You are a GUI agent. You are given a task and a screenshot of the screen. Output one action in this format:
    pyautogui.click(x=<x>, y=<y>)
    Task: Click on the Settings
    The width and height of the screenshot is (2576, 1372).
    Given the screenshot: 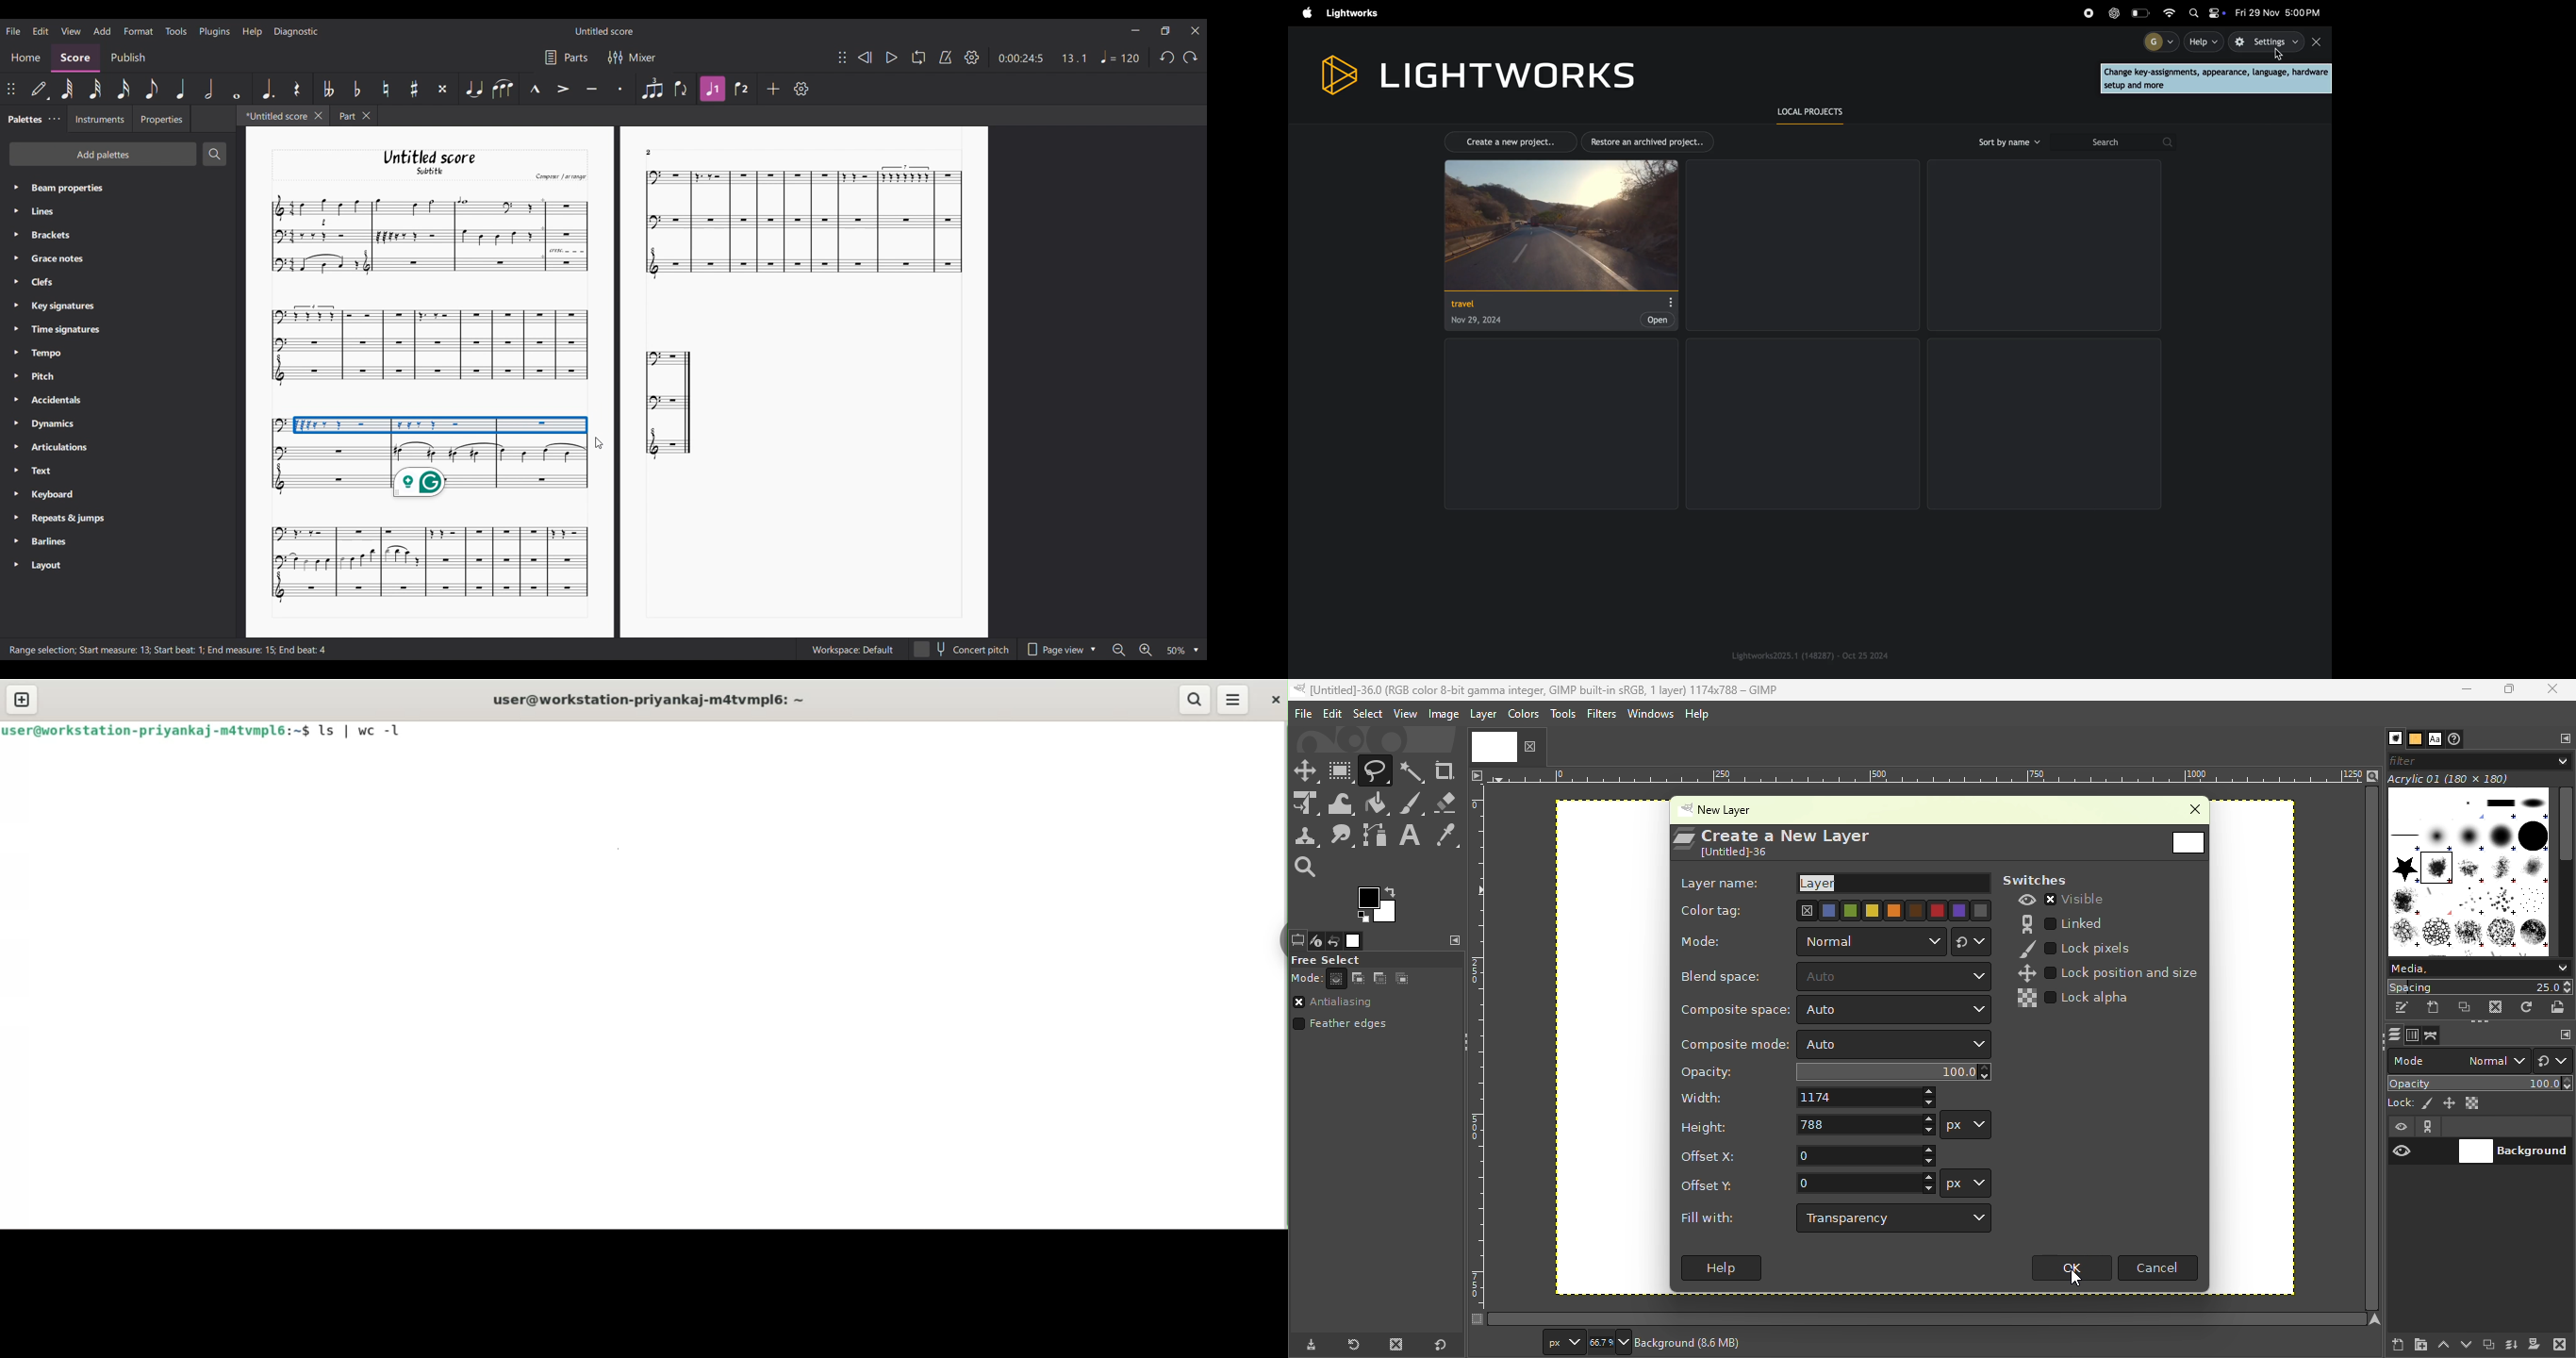 What is the action you would take?
    pyautogui.click(x=972, y=57)
    